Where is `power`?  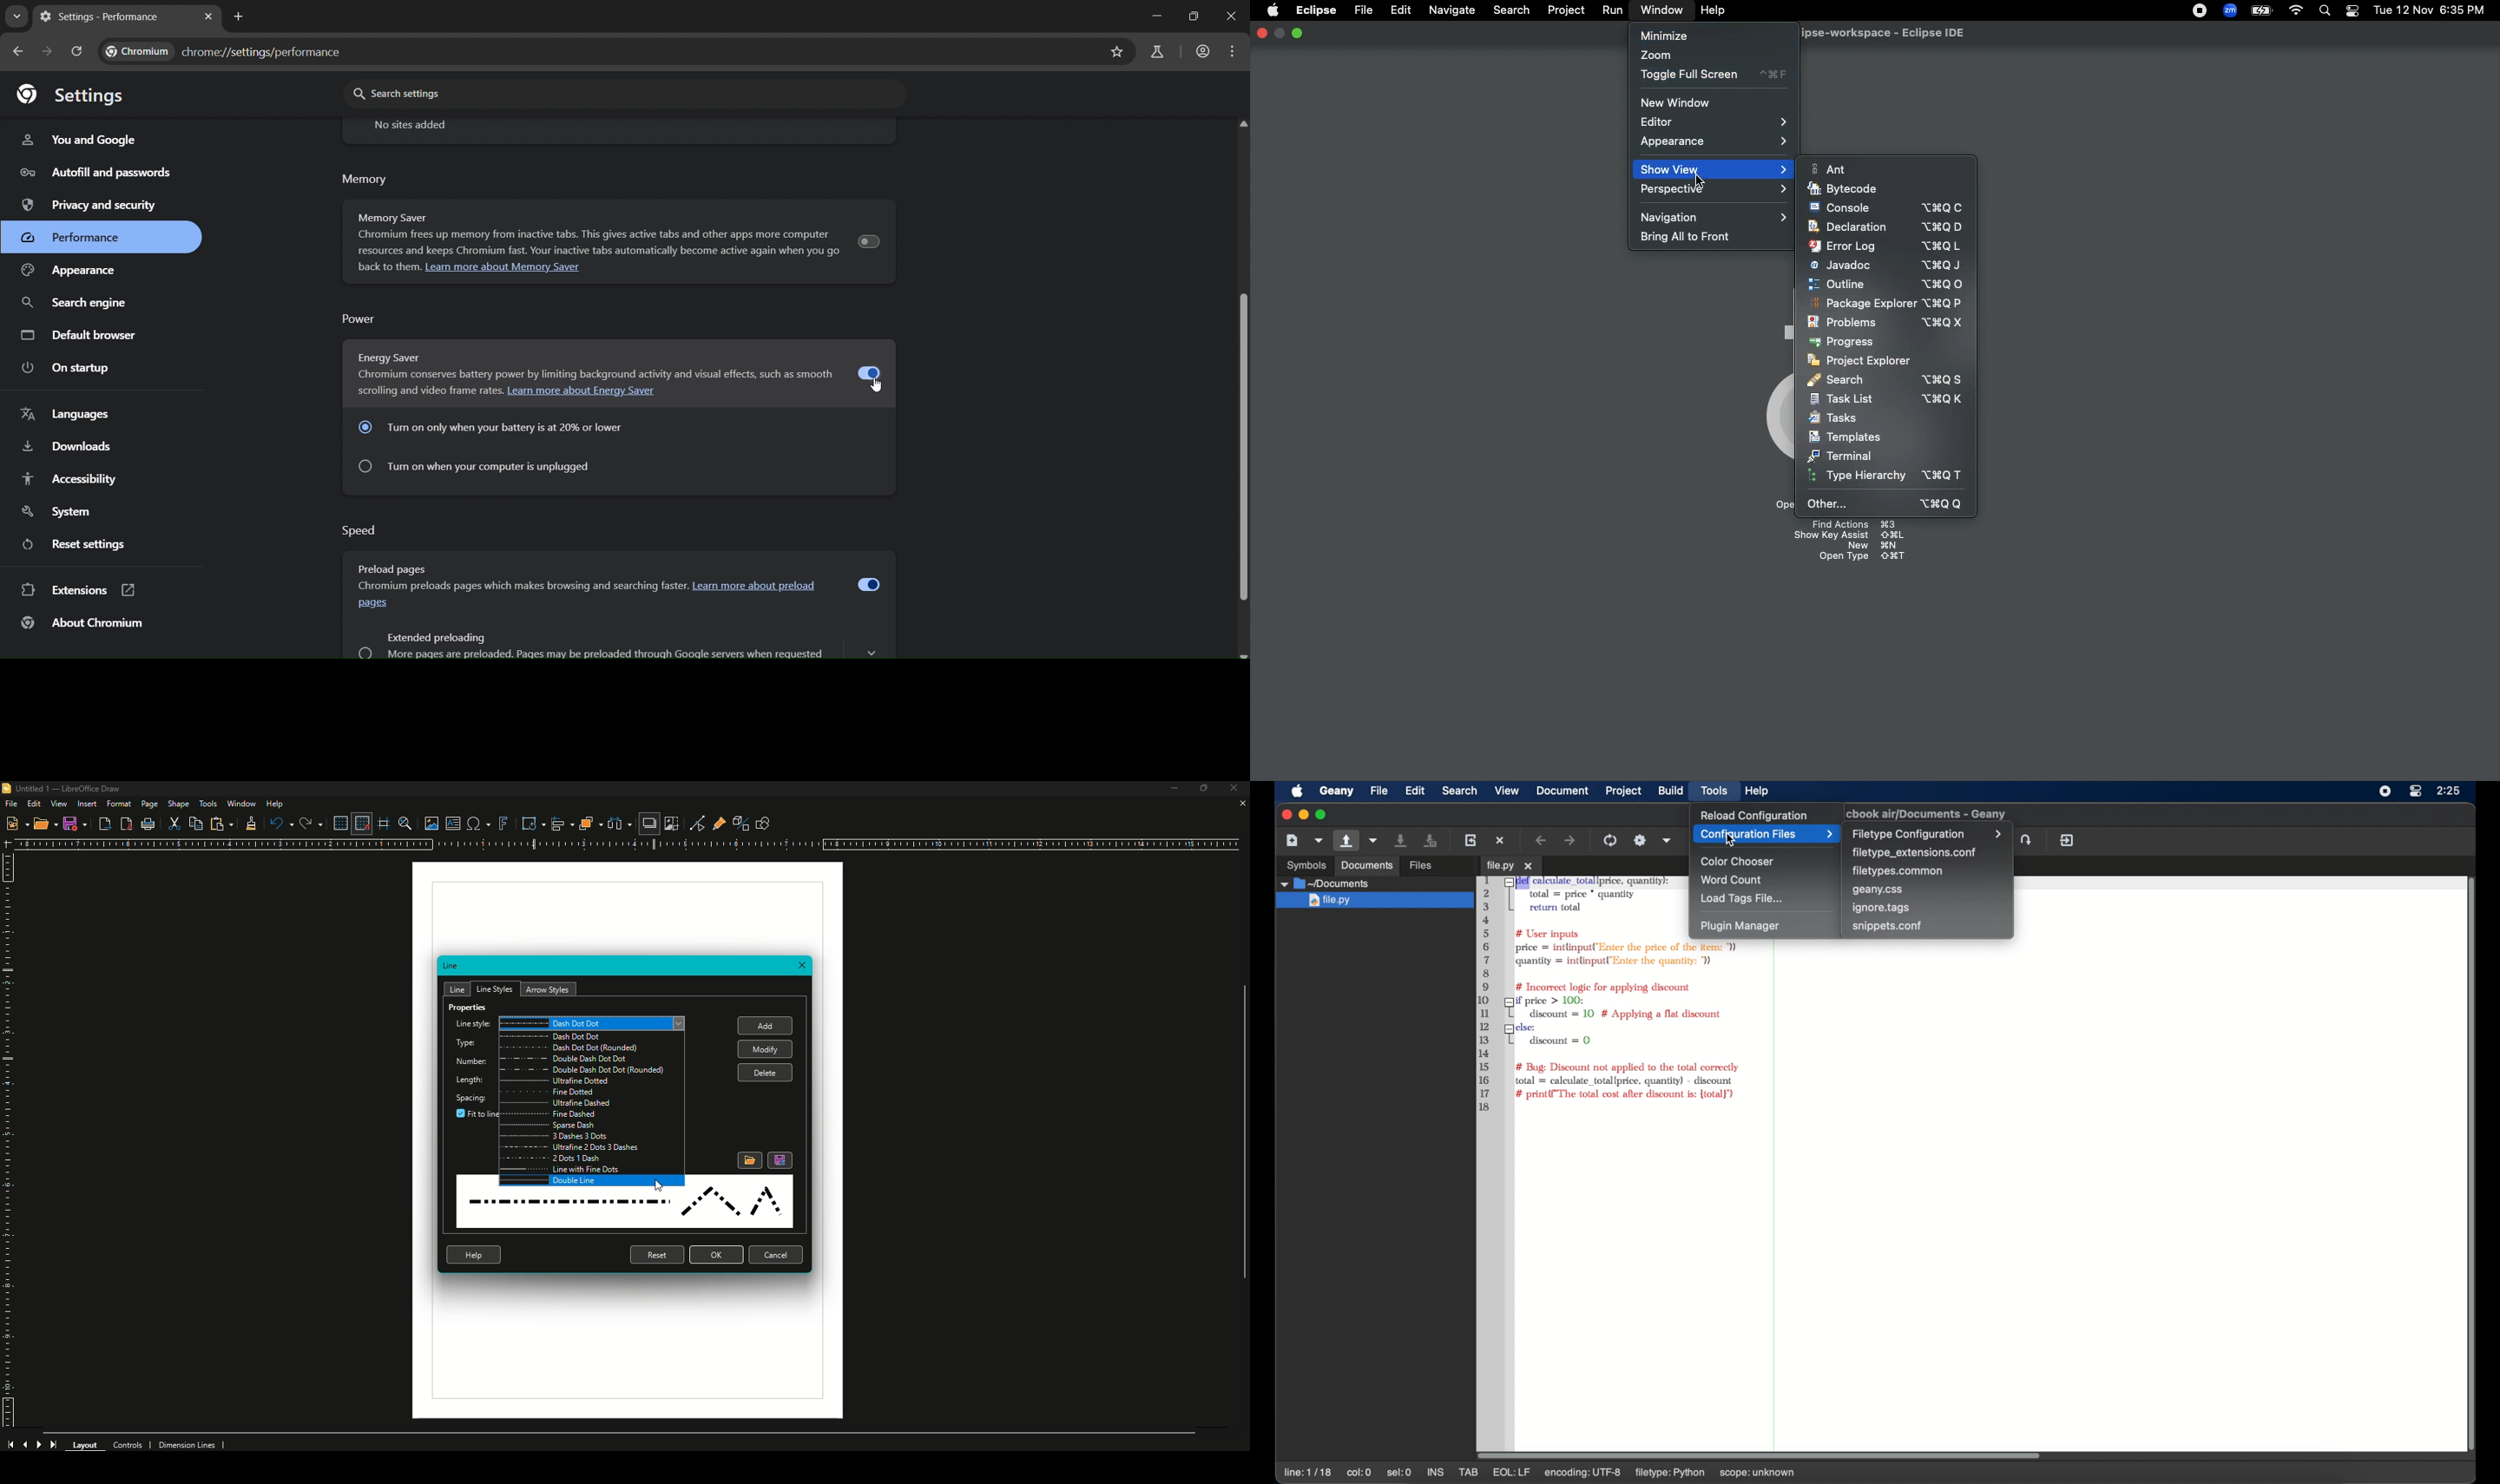 power is located at coordinates (357, 320).